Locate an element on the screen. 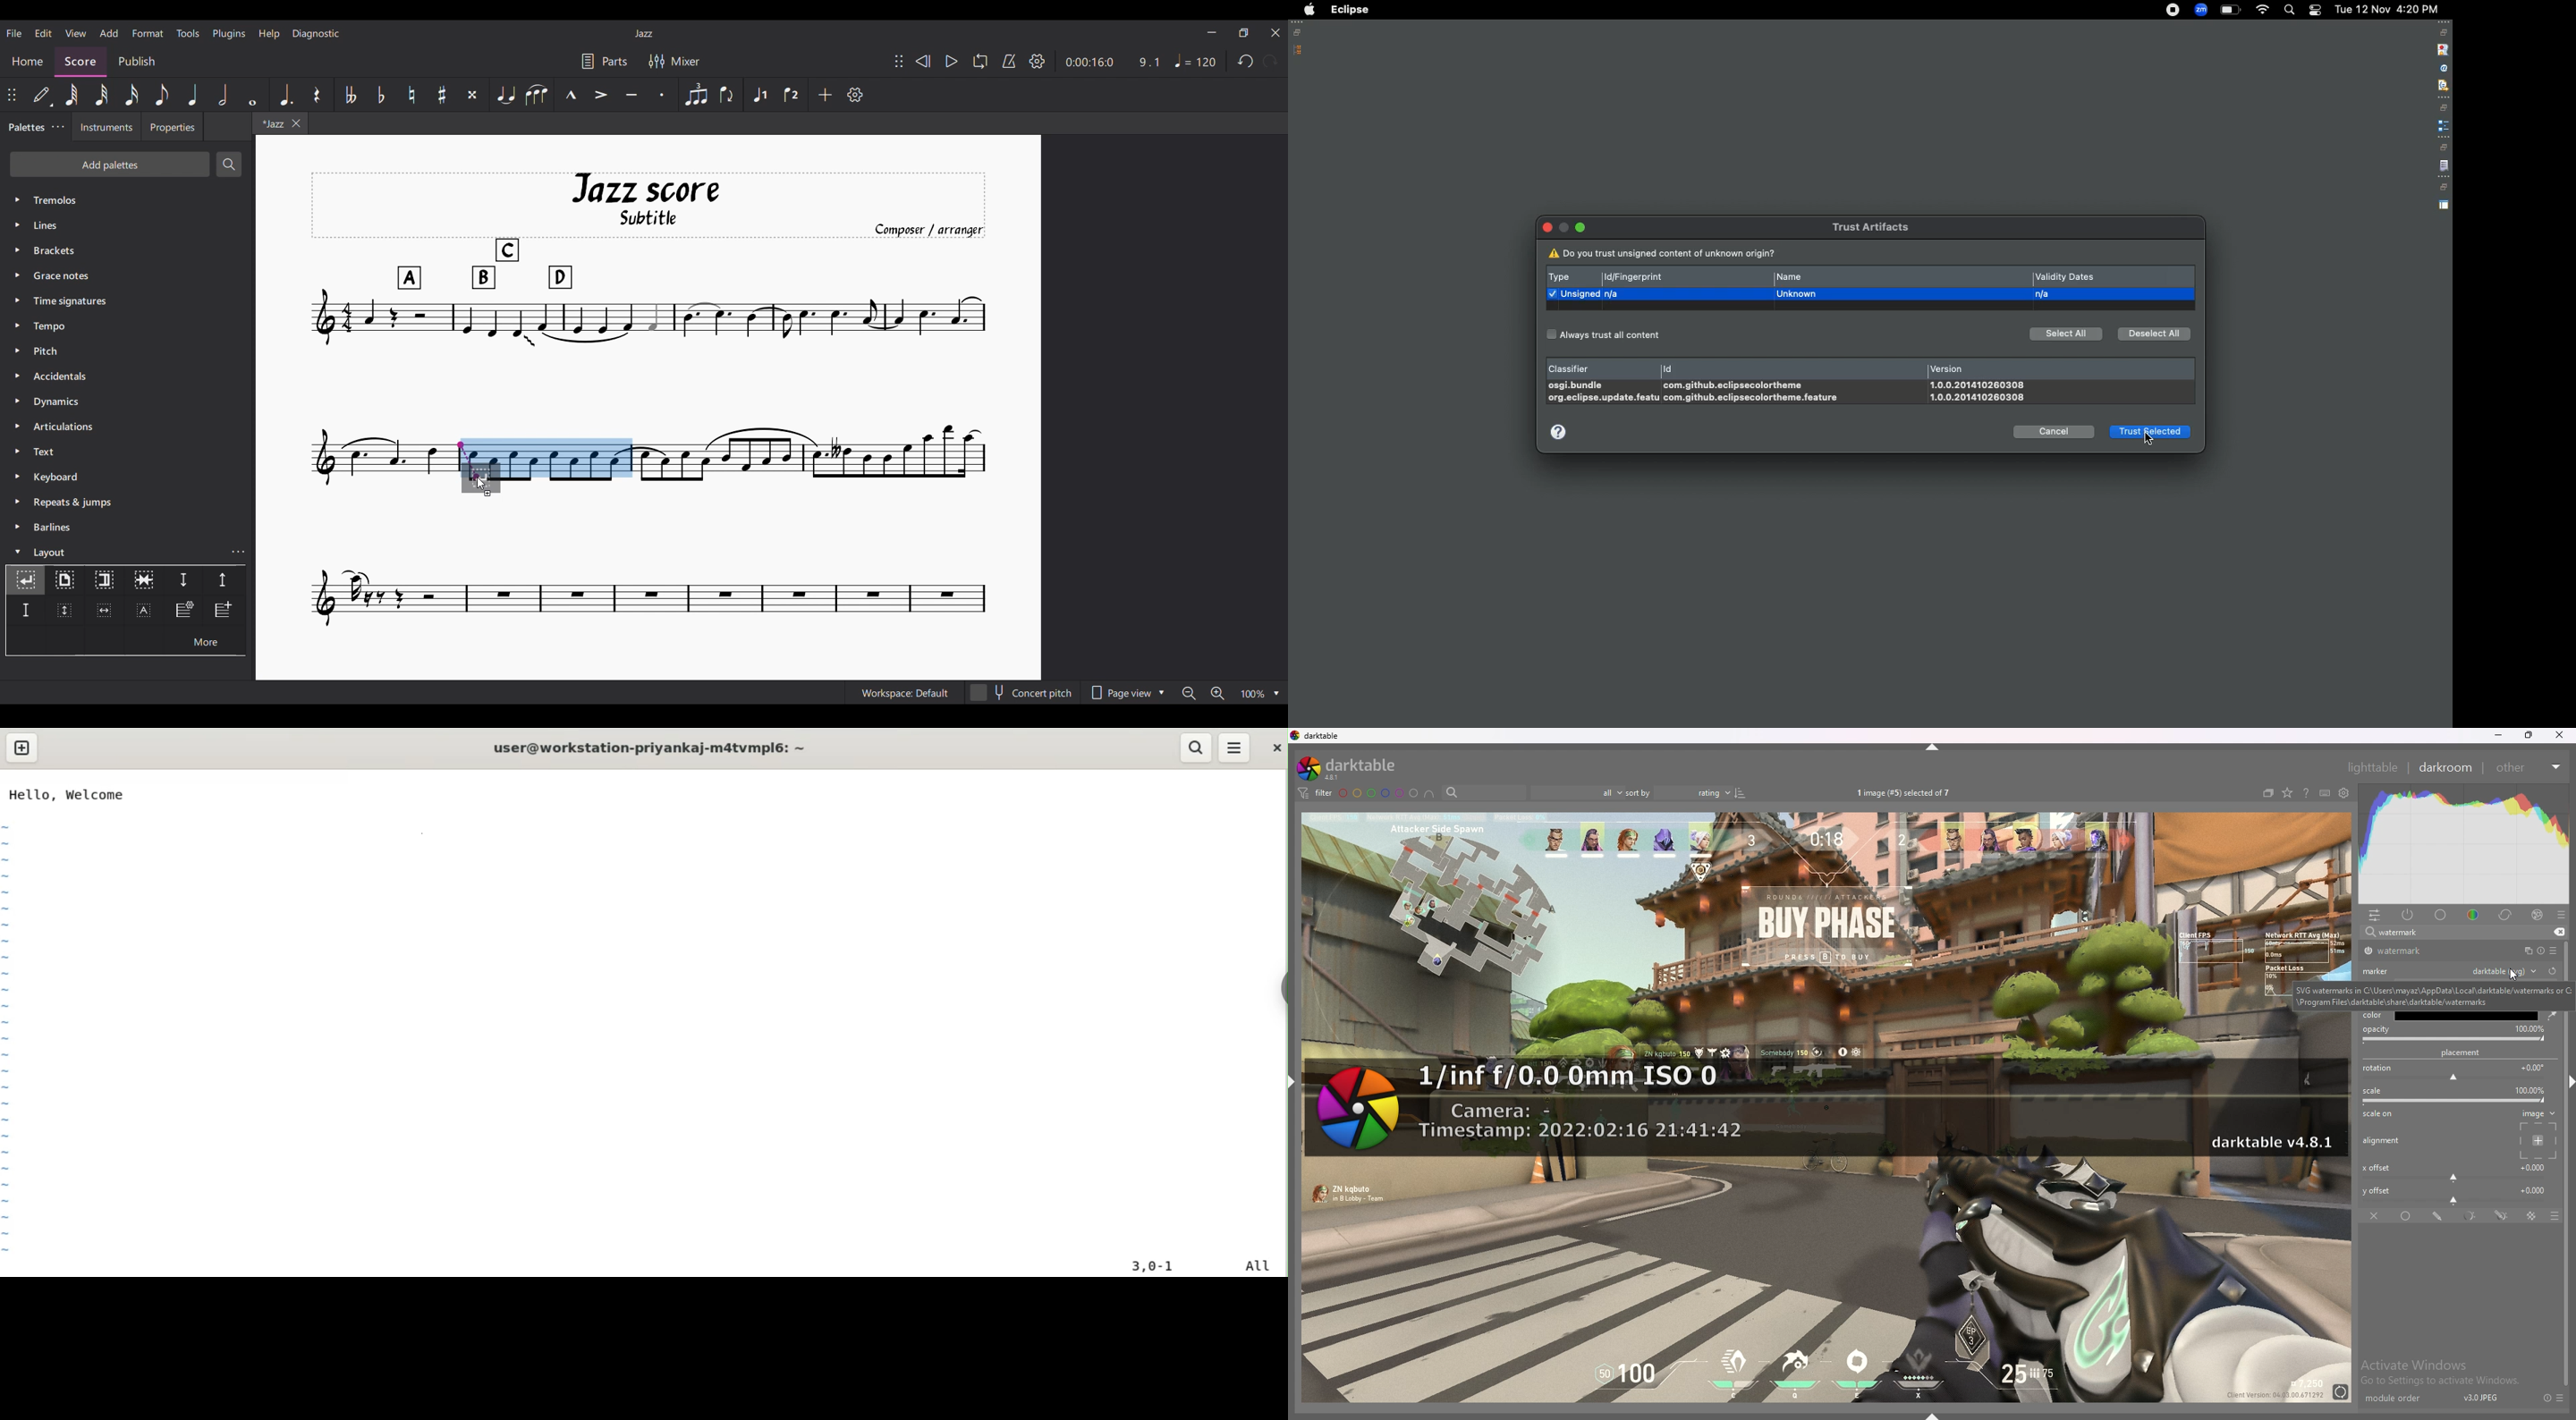 The width and height of the screenshot is (2576, 1428). Do you trust unassigned content of unknown origin? is located at coordinates (1667, 254).